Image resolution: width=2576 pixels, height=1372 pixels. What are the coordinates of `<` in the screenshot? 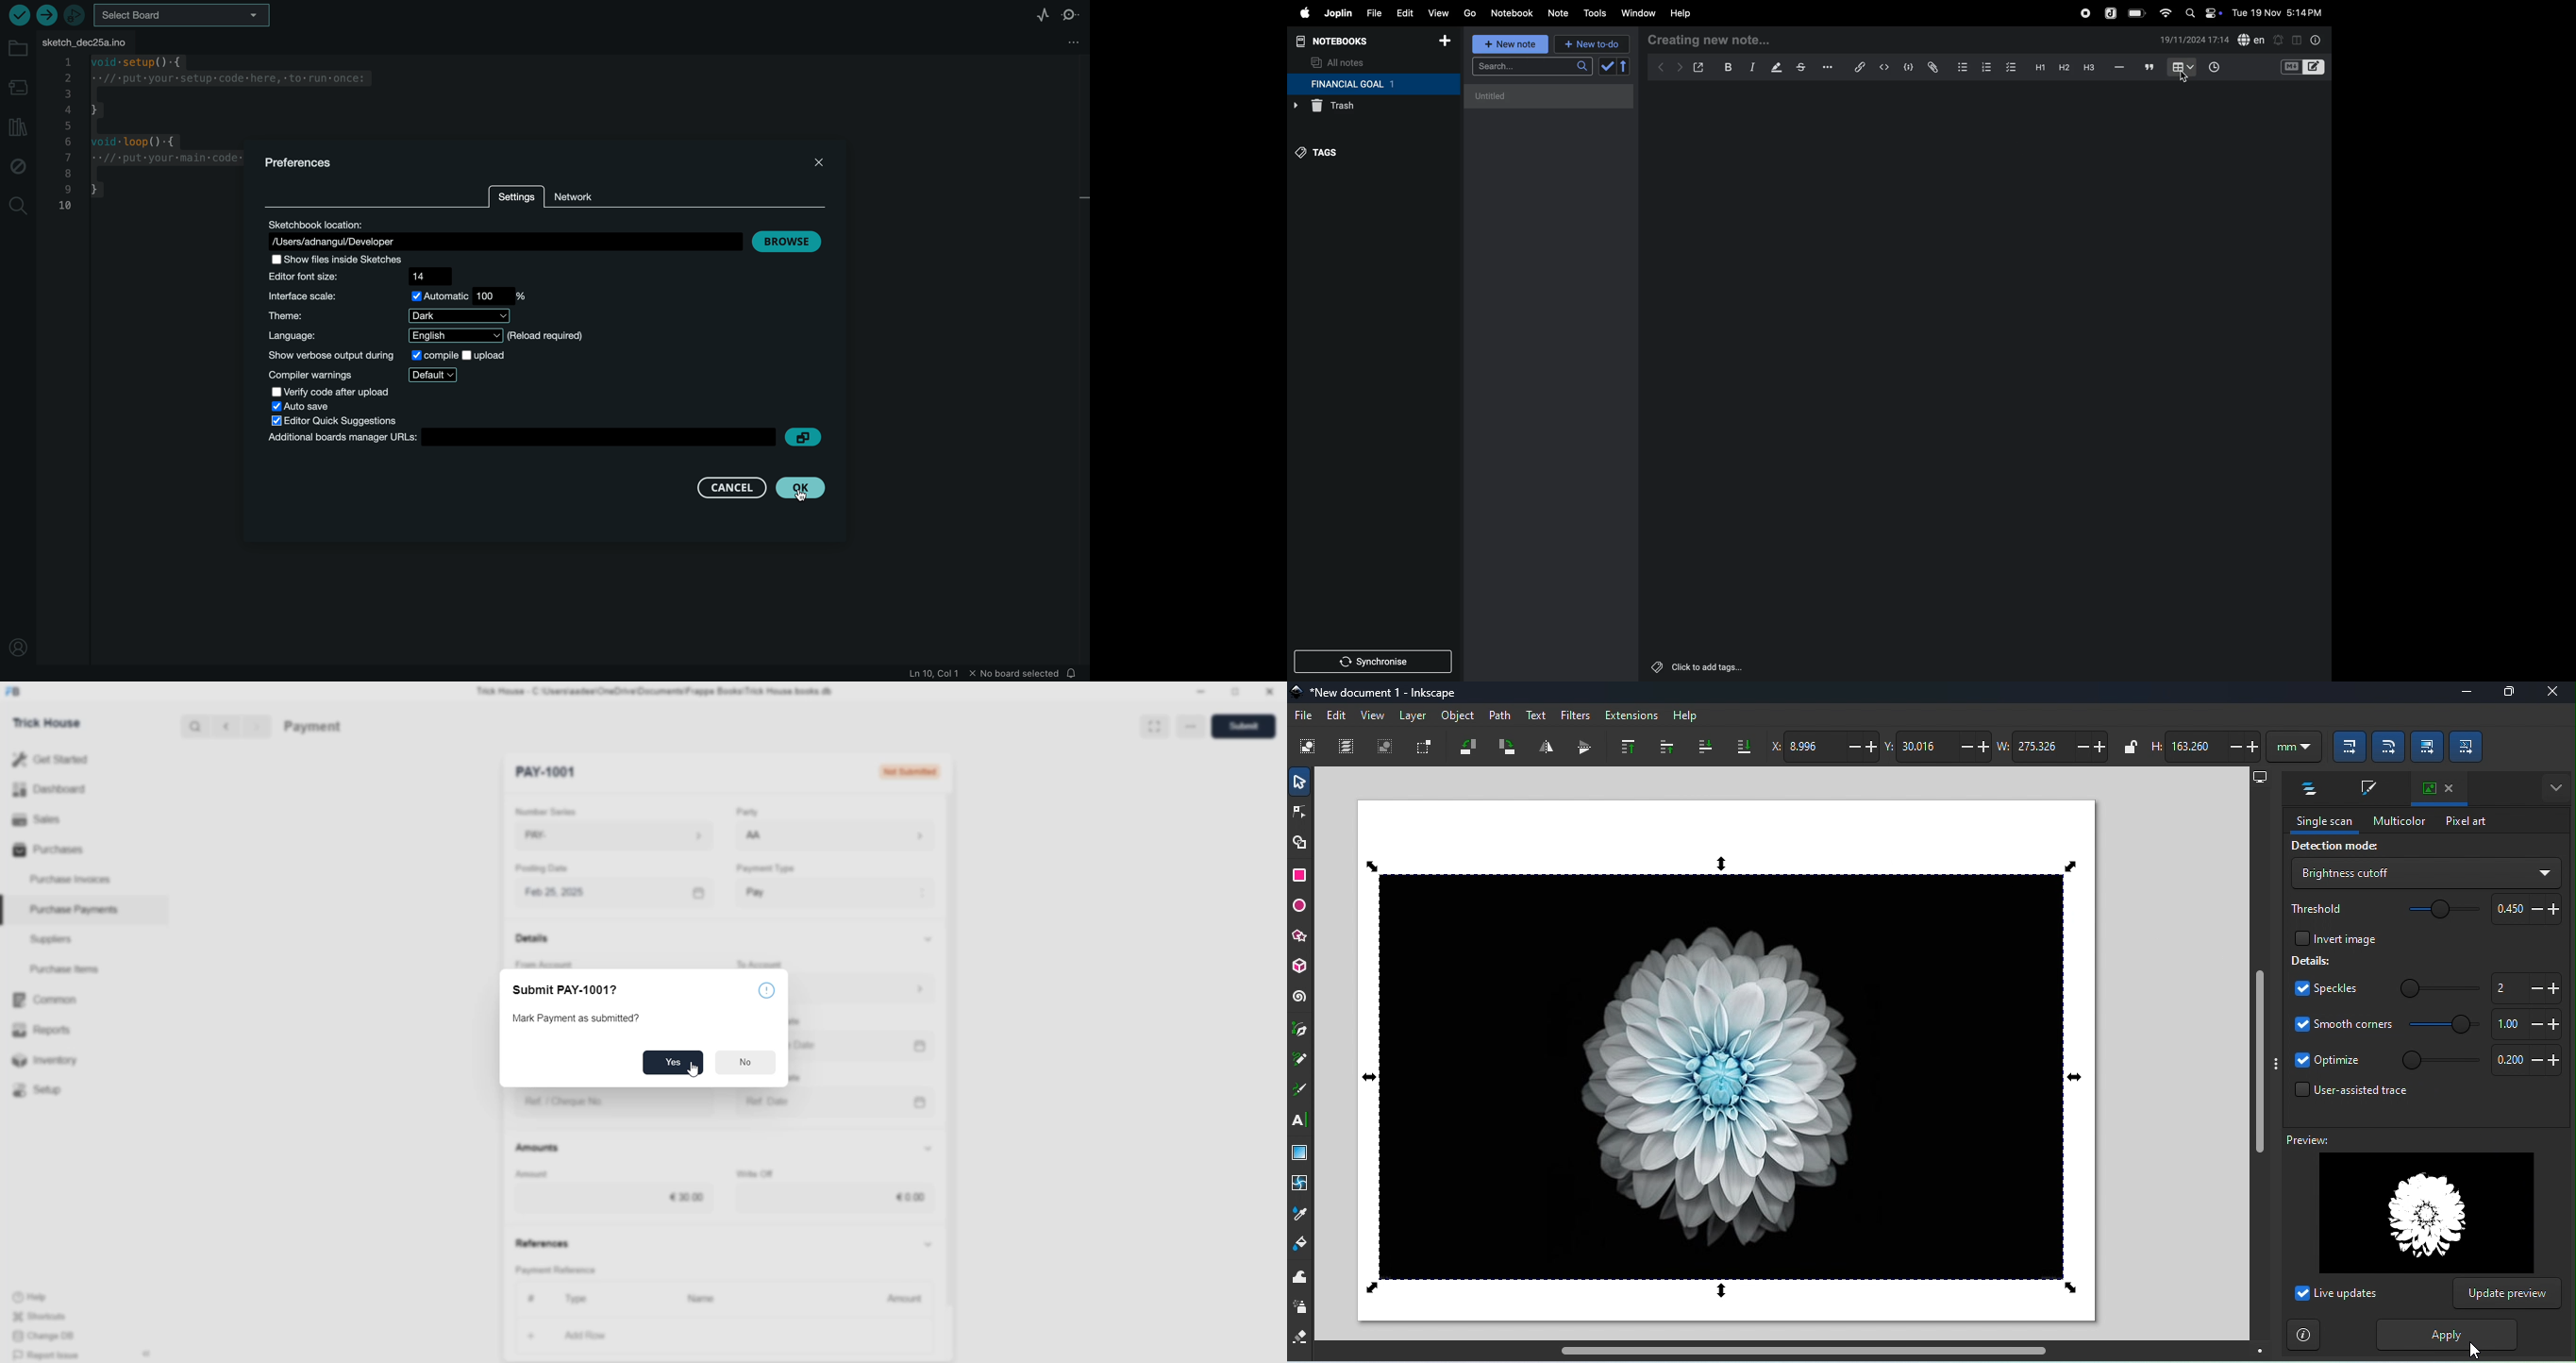 It's located at (223, 726).